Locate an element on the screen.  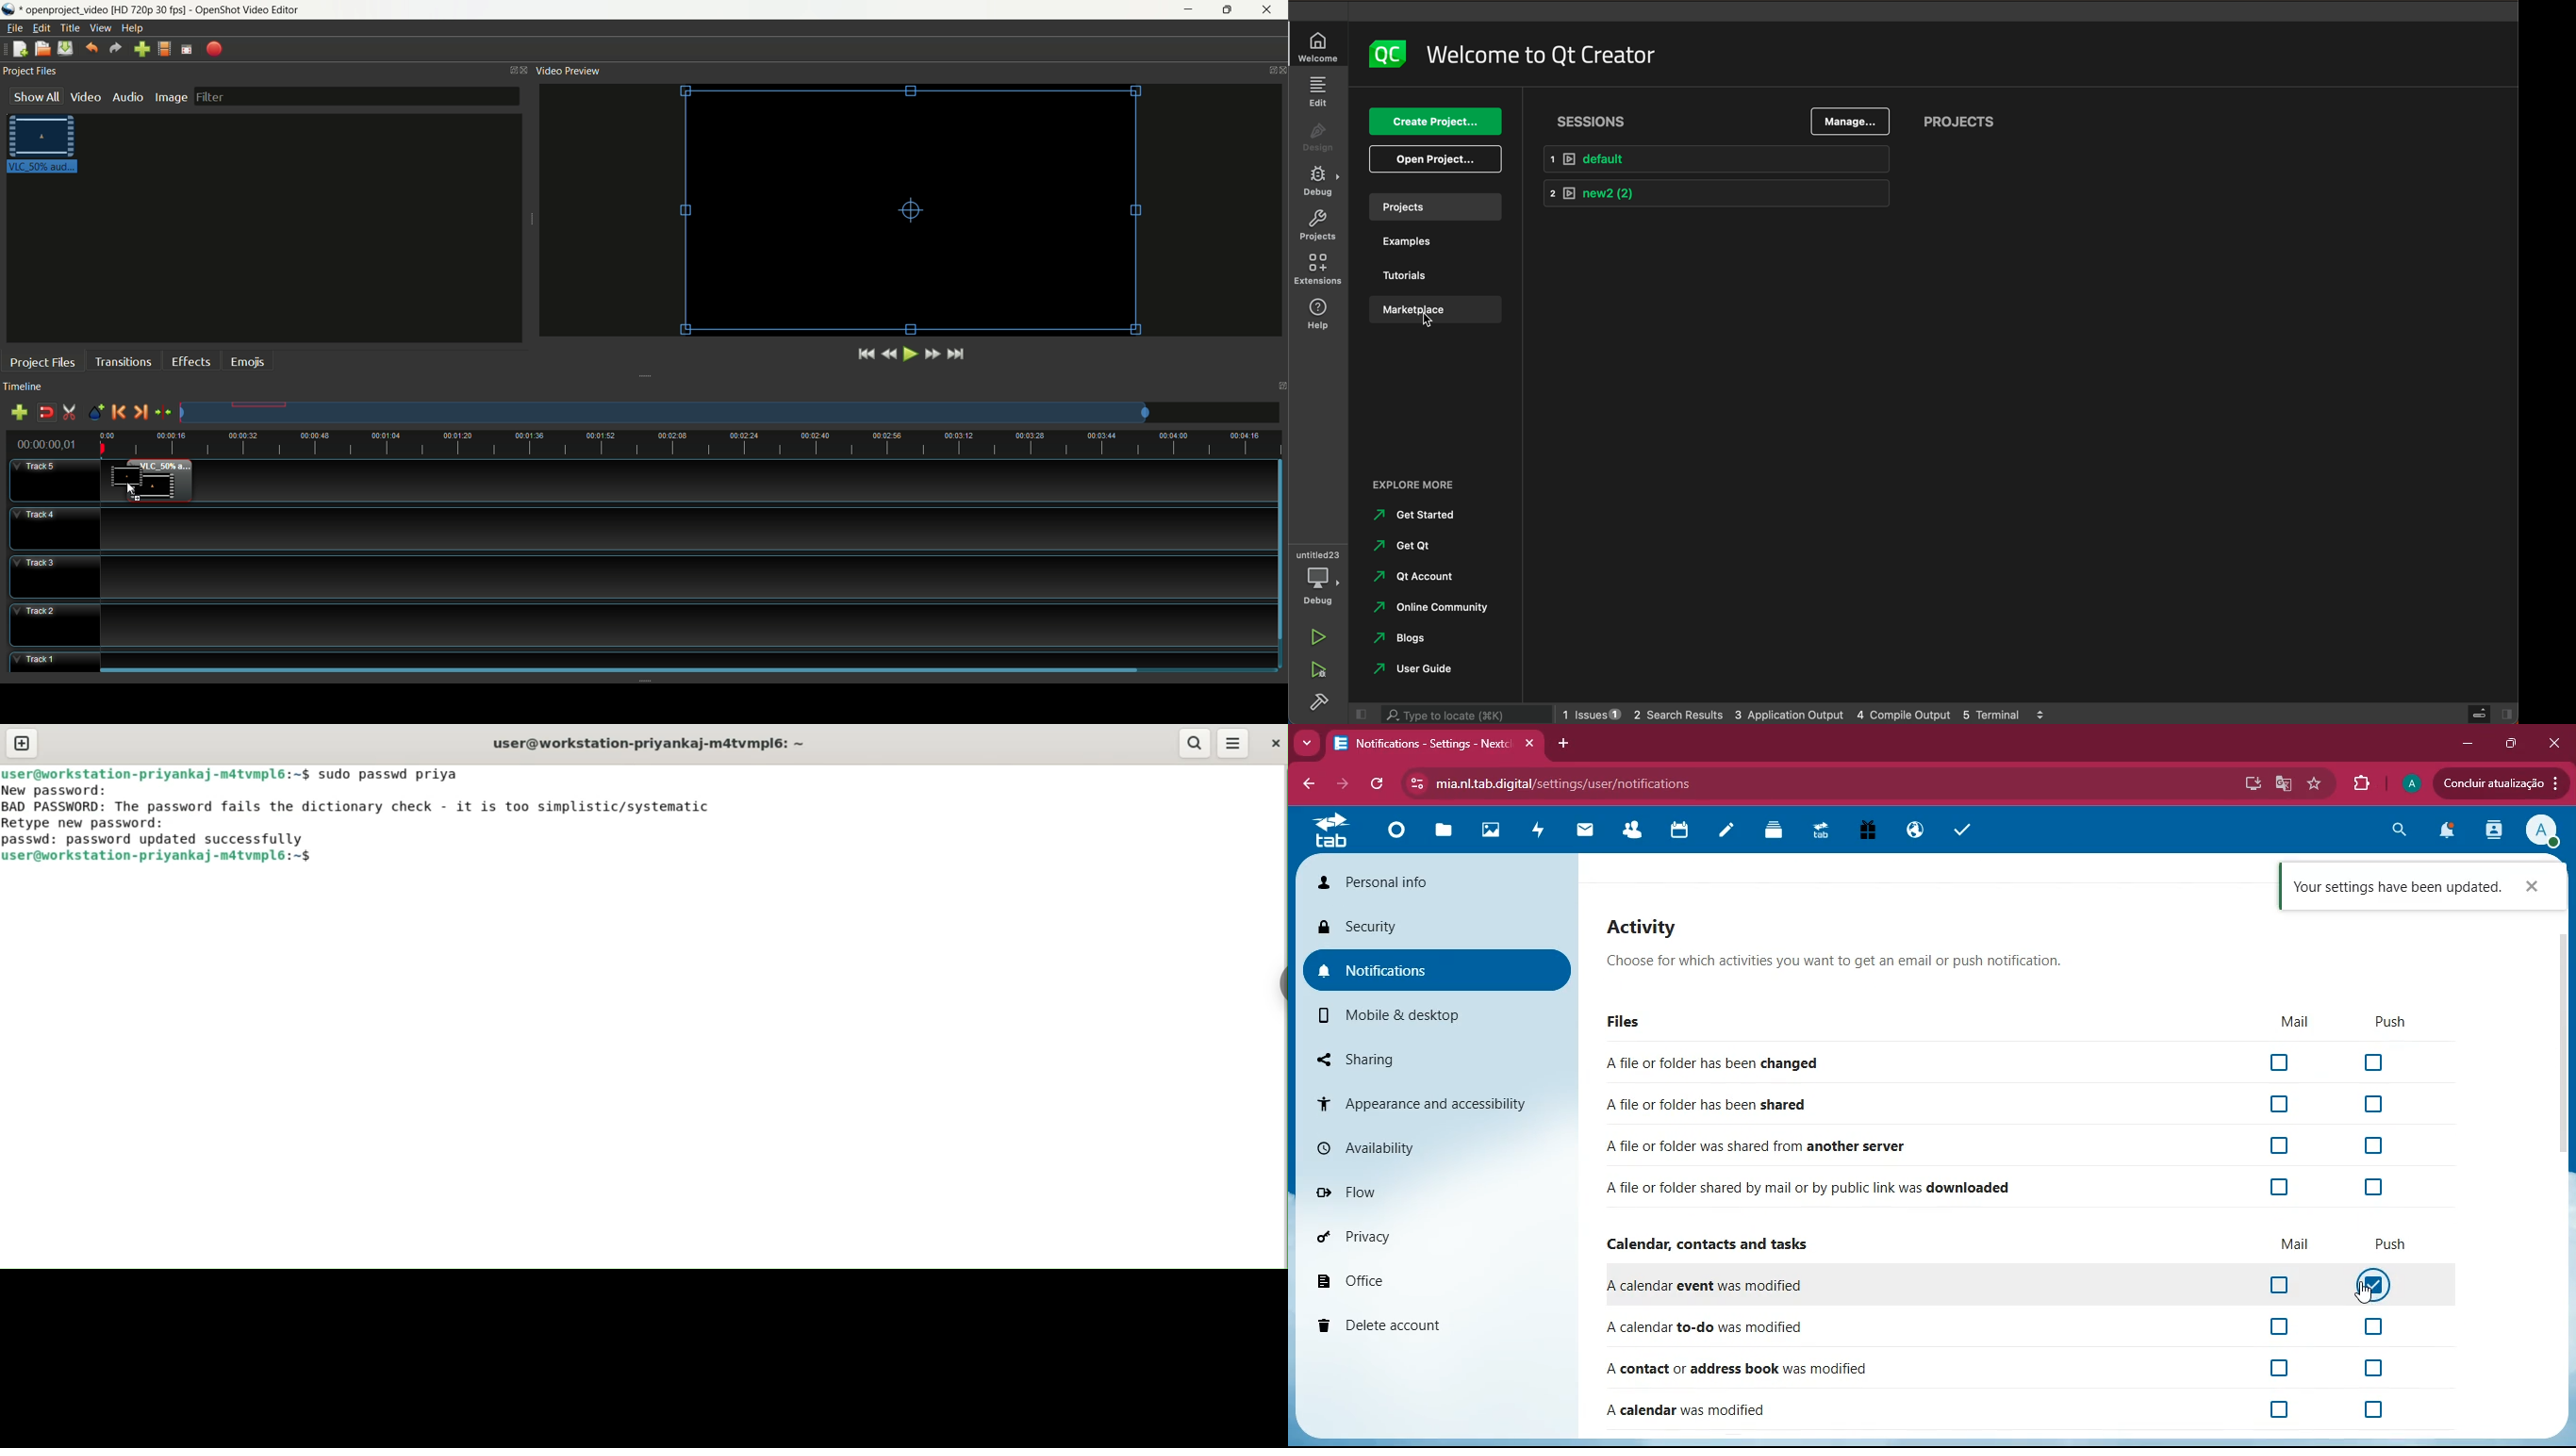
mobile & desktop is located at coordinates (1422, 1017).